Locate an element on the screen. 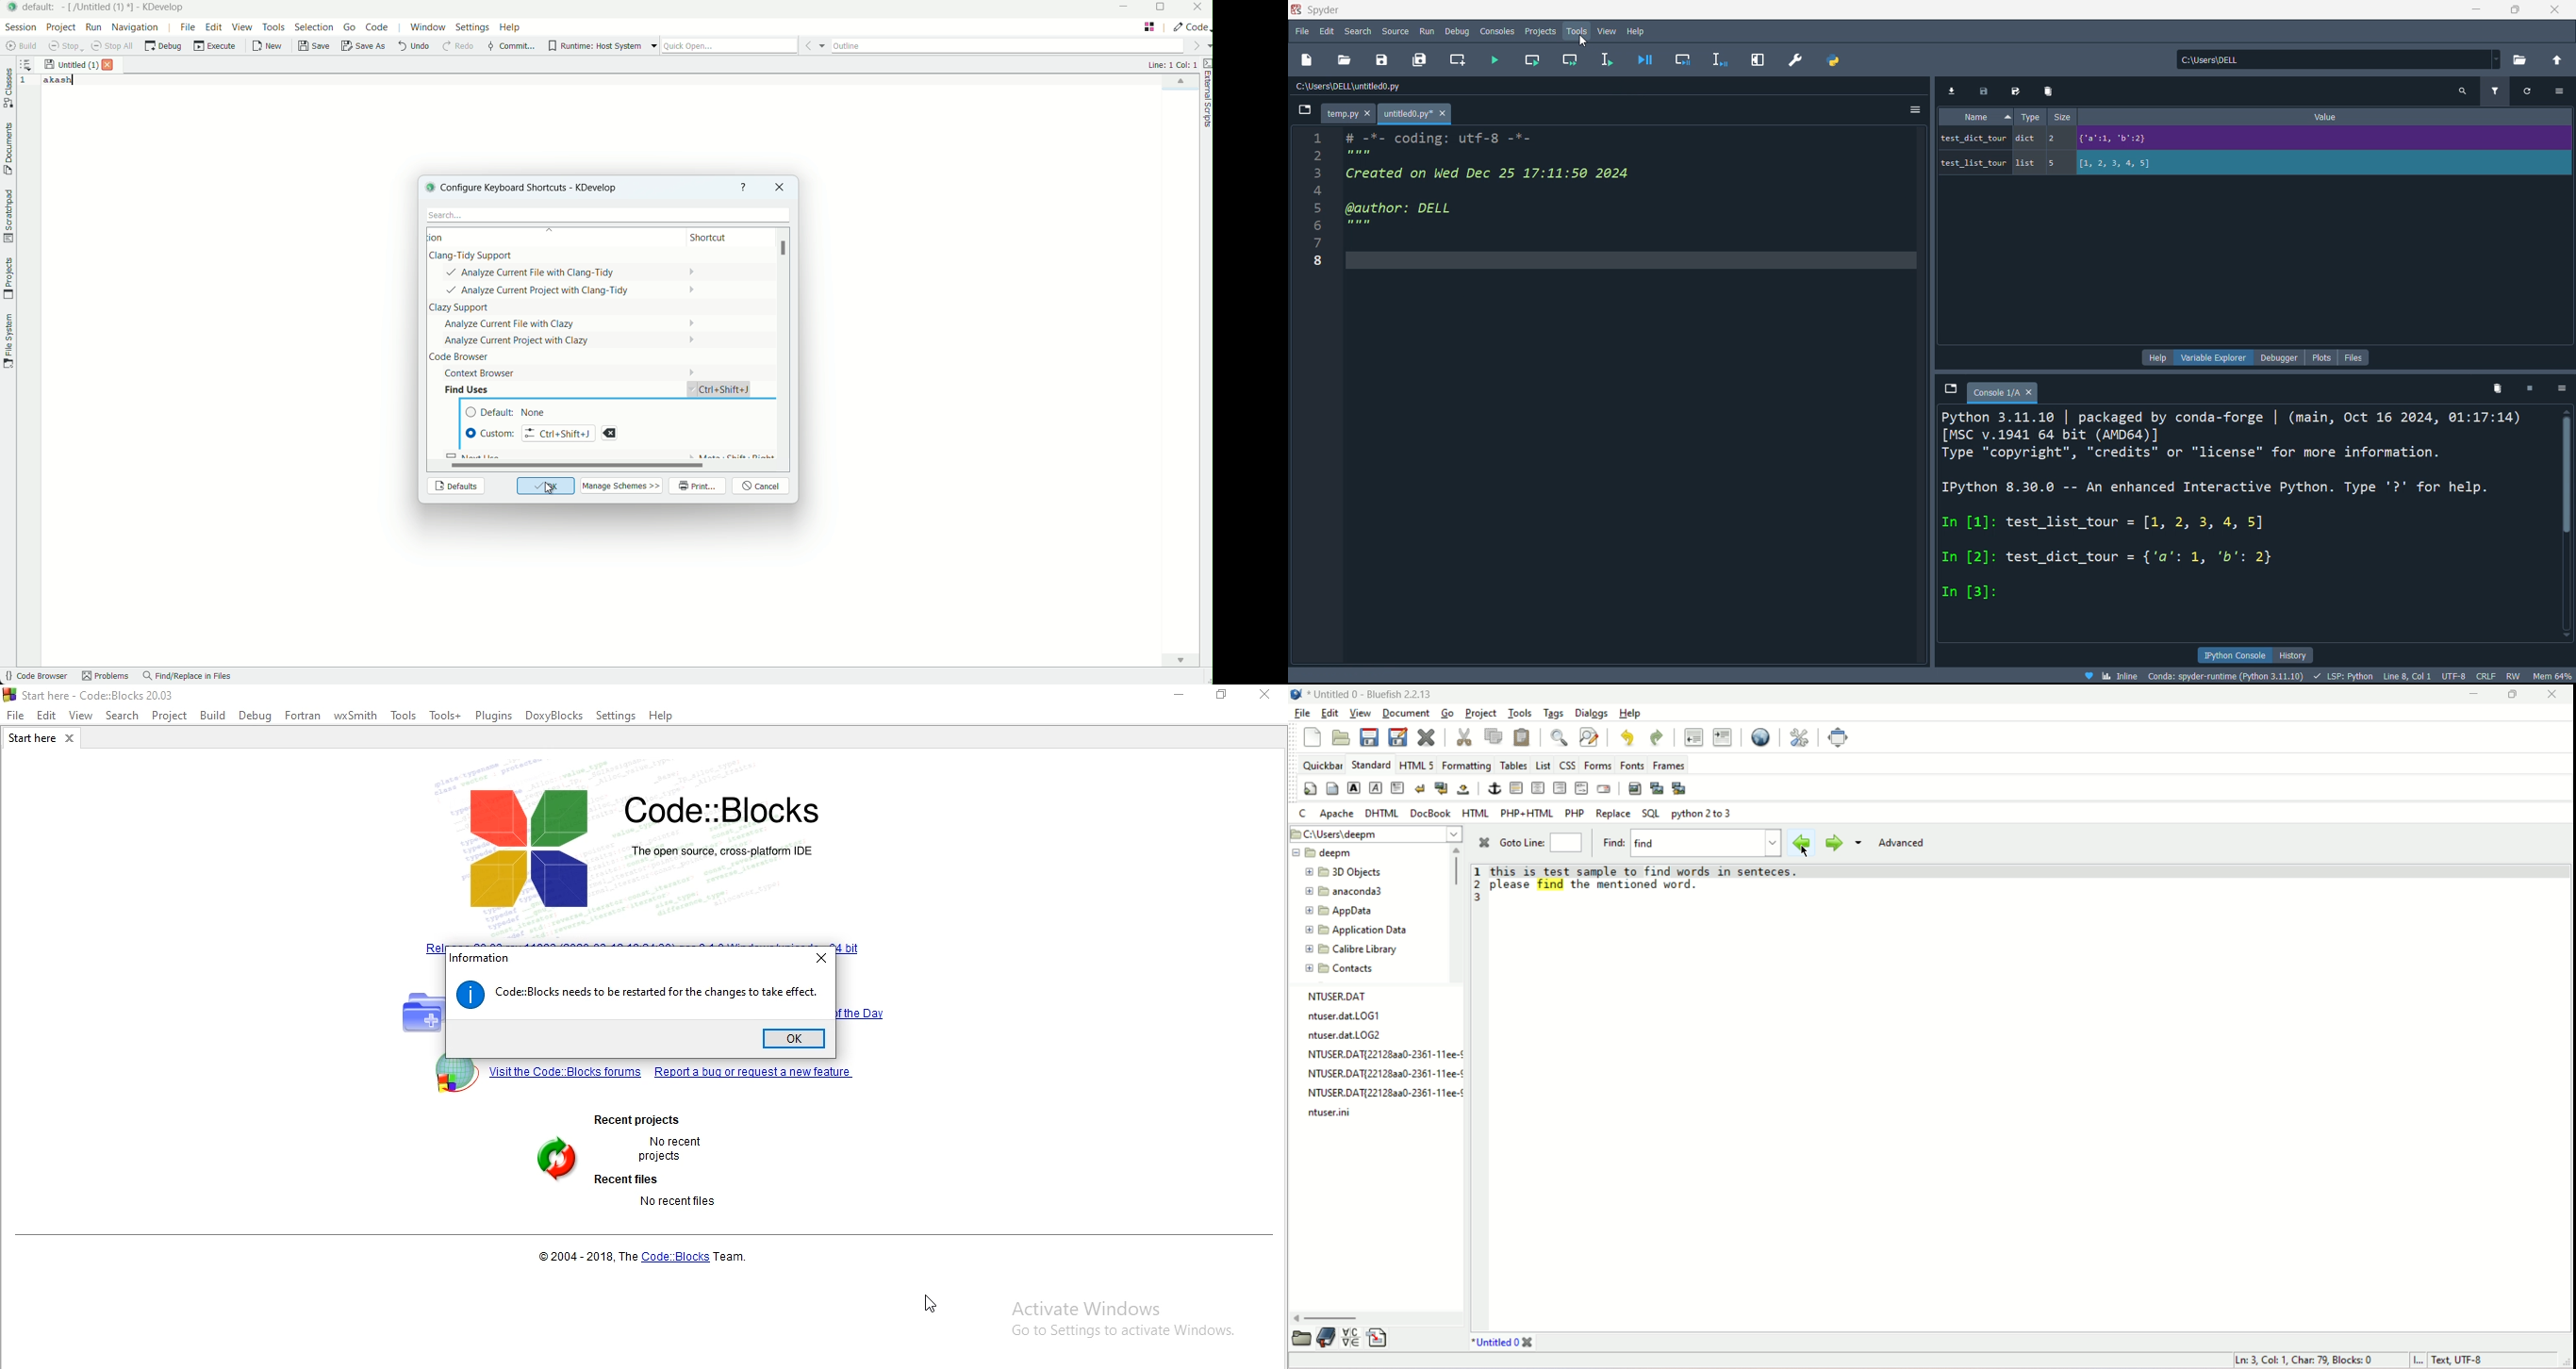 Image resolution: width=2576 pixels, height=1372 pixels. cursor is located at coordinates (931, 1304).